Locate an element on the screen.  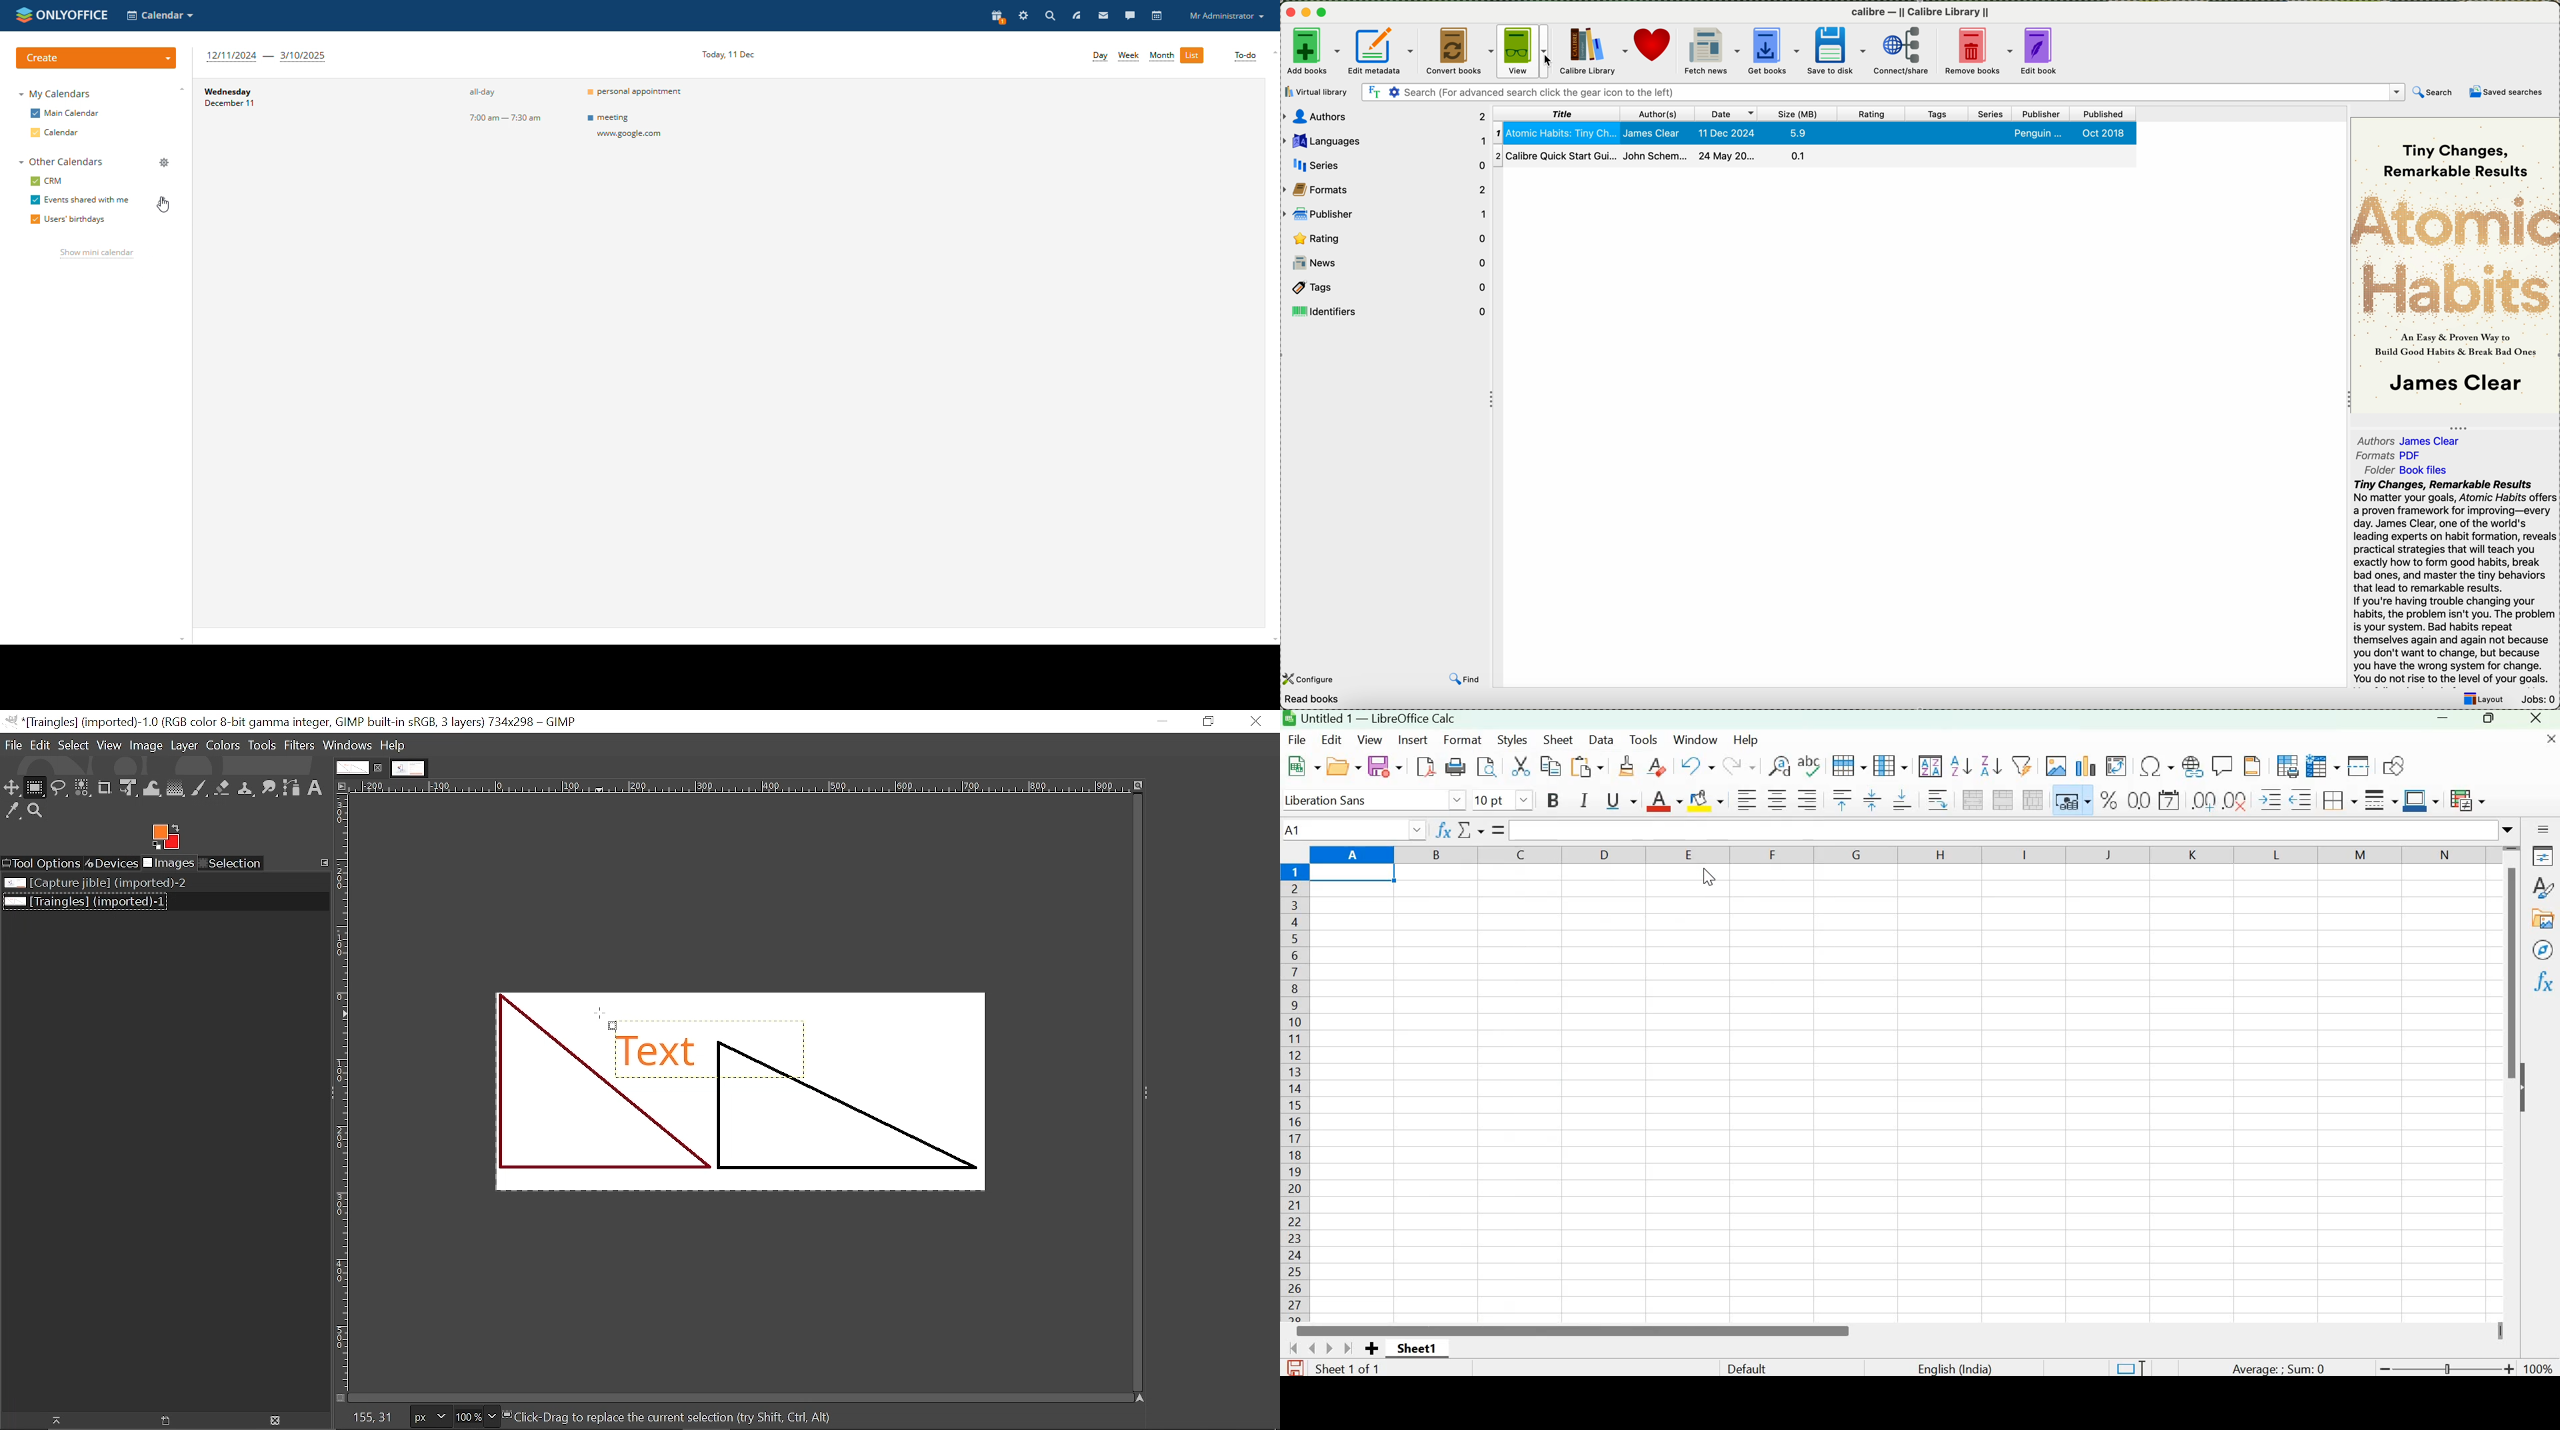
Toggle quick mask on/off is located at coordinates (341, 1399).